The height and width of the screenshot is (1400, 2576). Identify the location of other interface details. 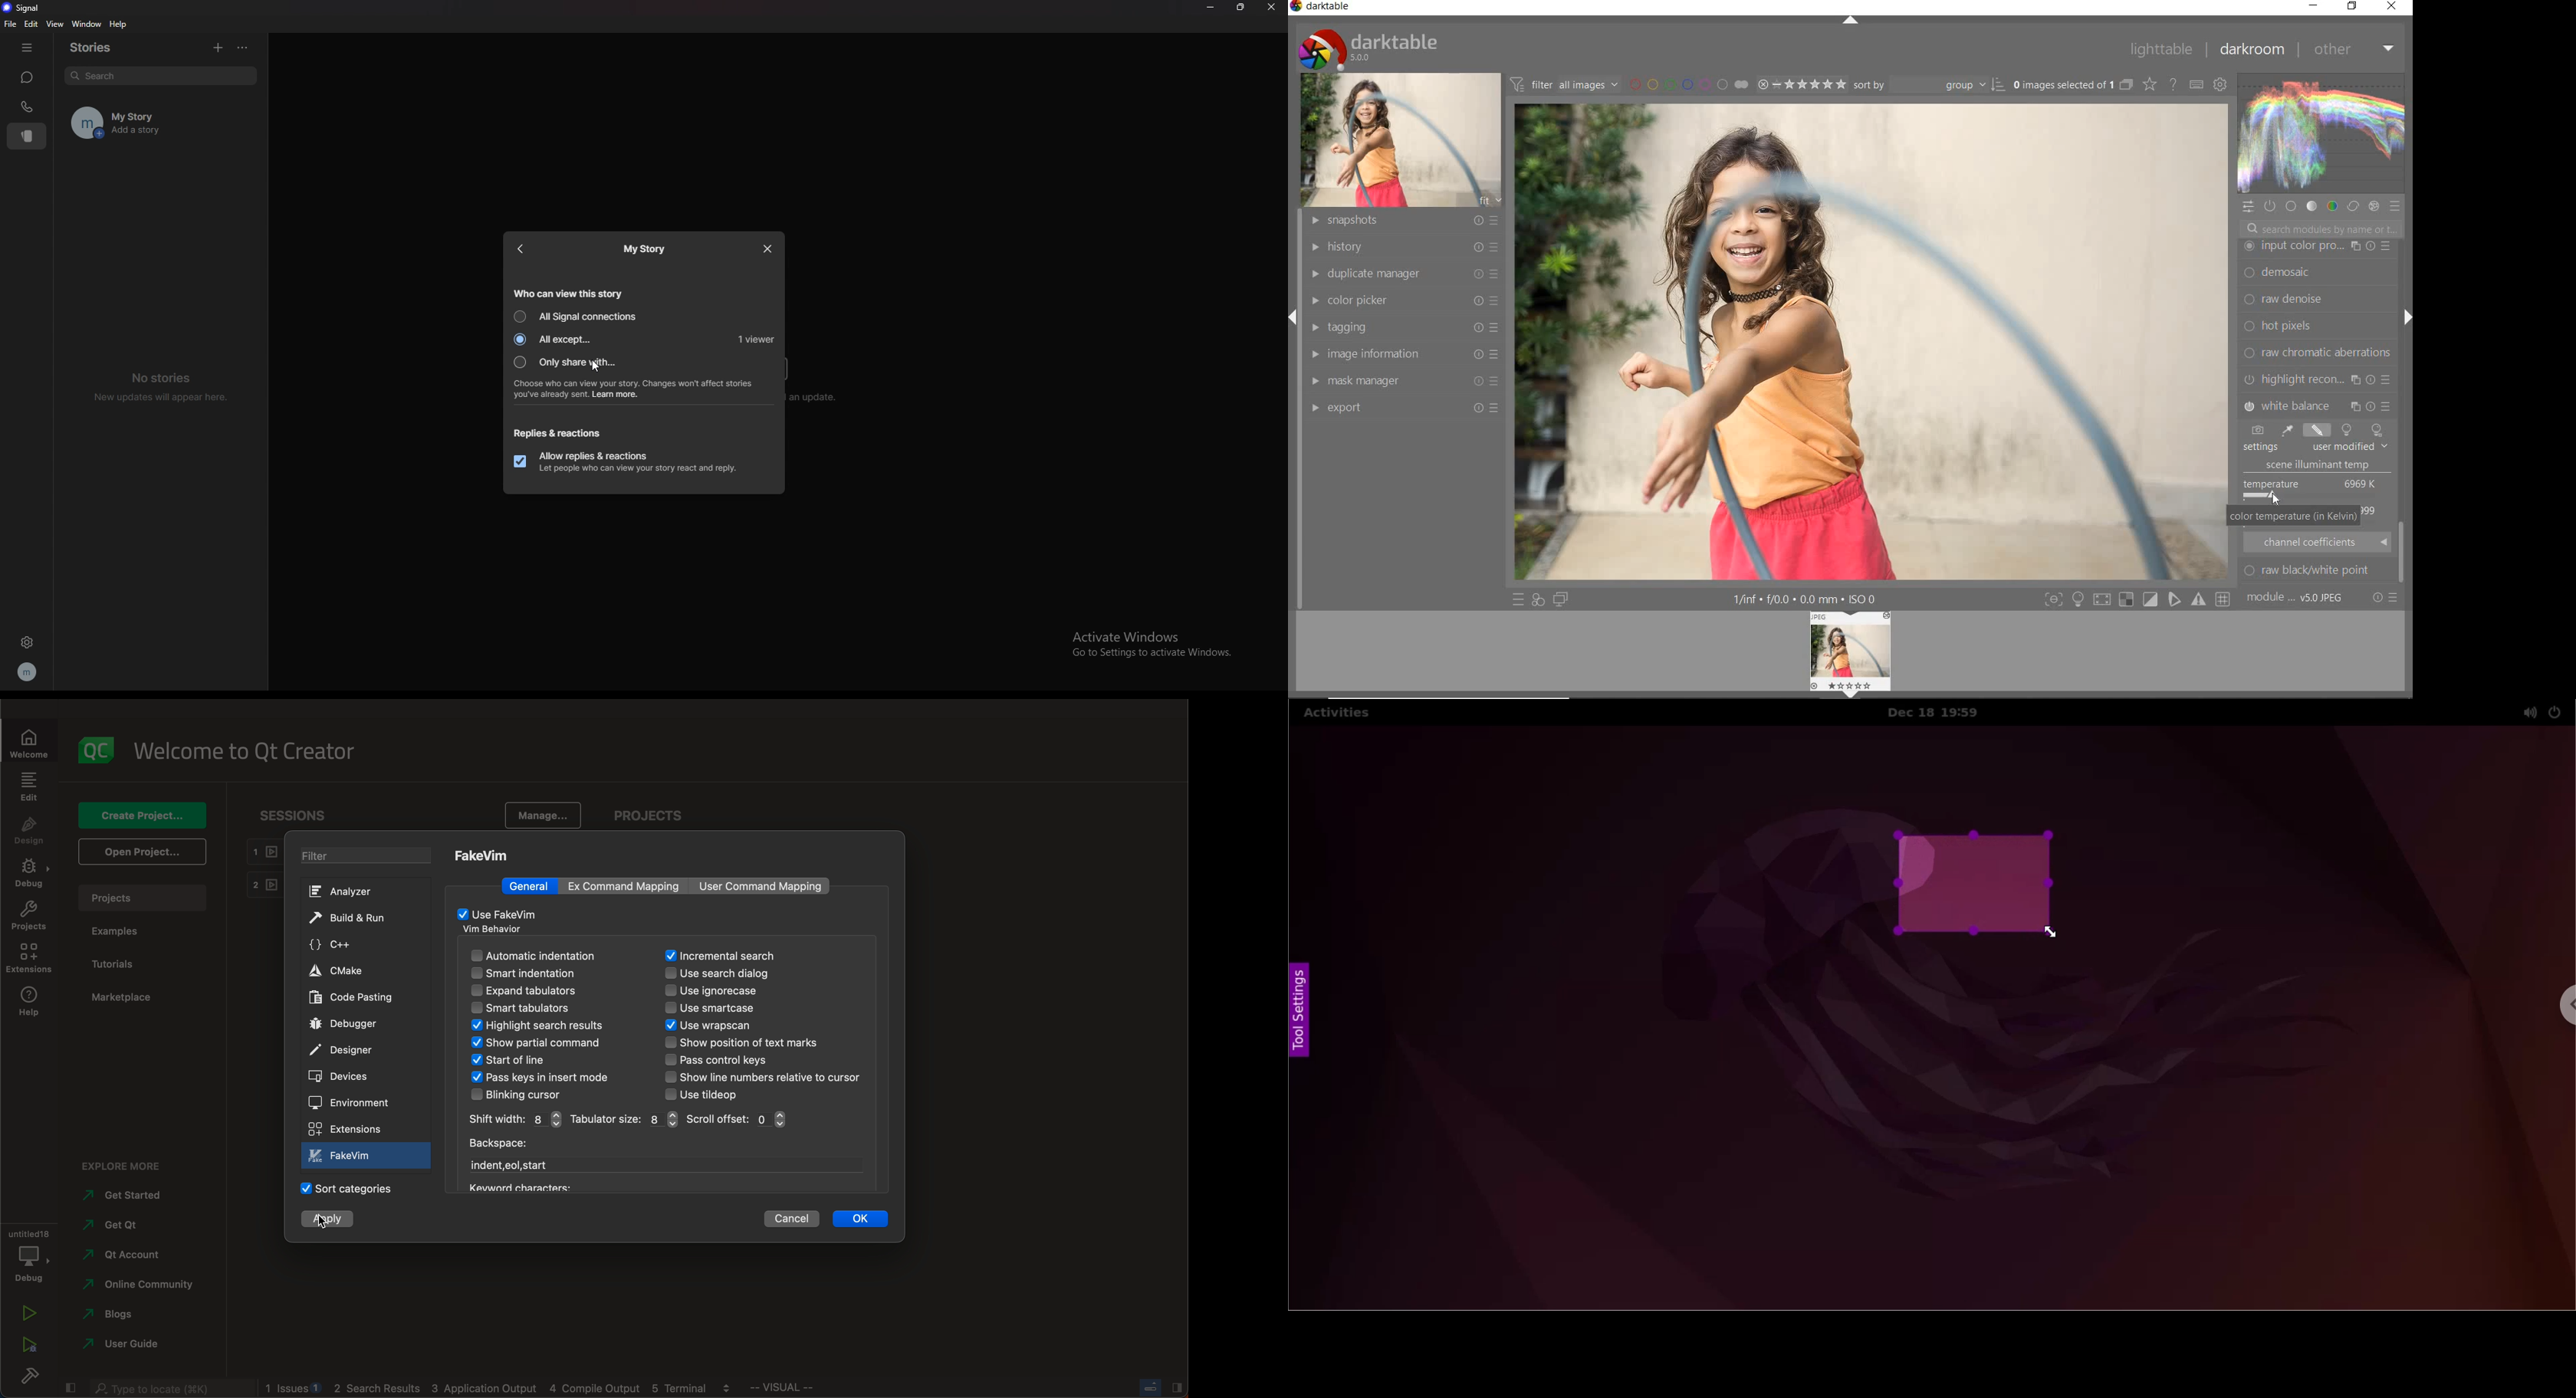
(1806, 600).